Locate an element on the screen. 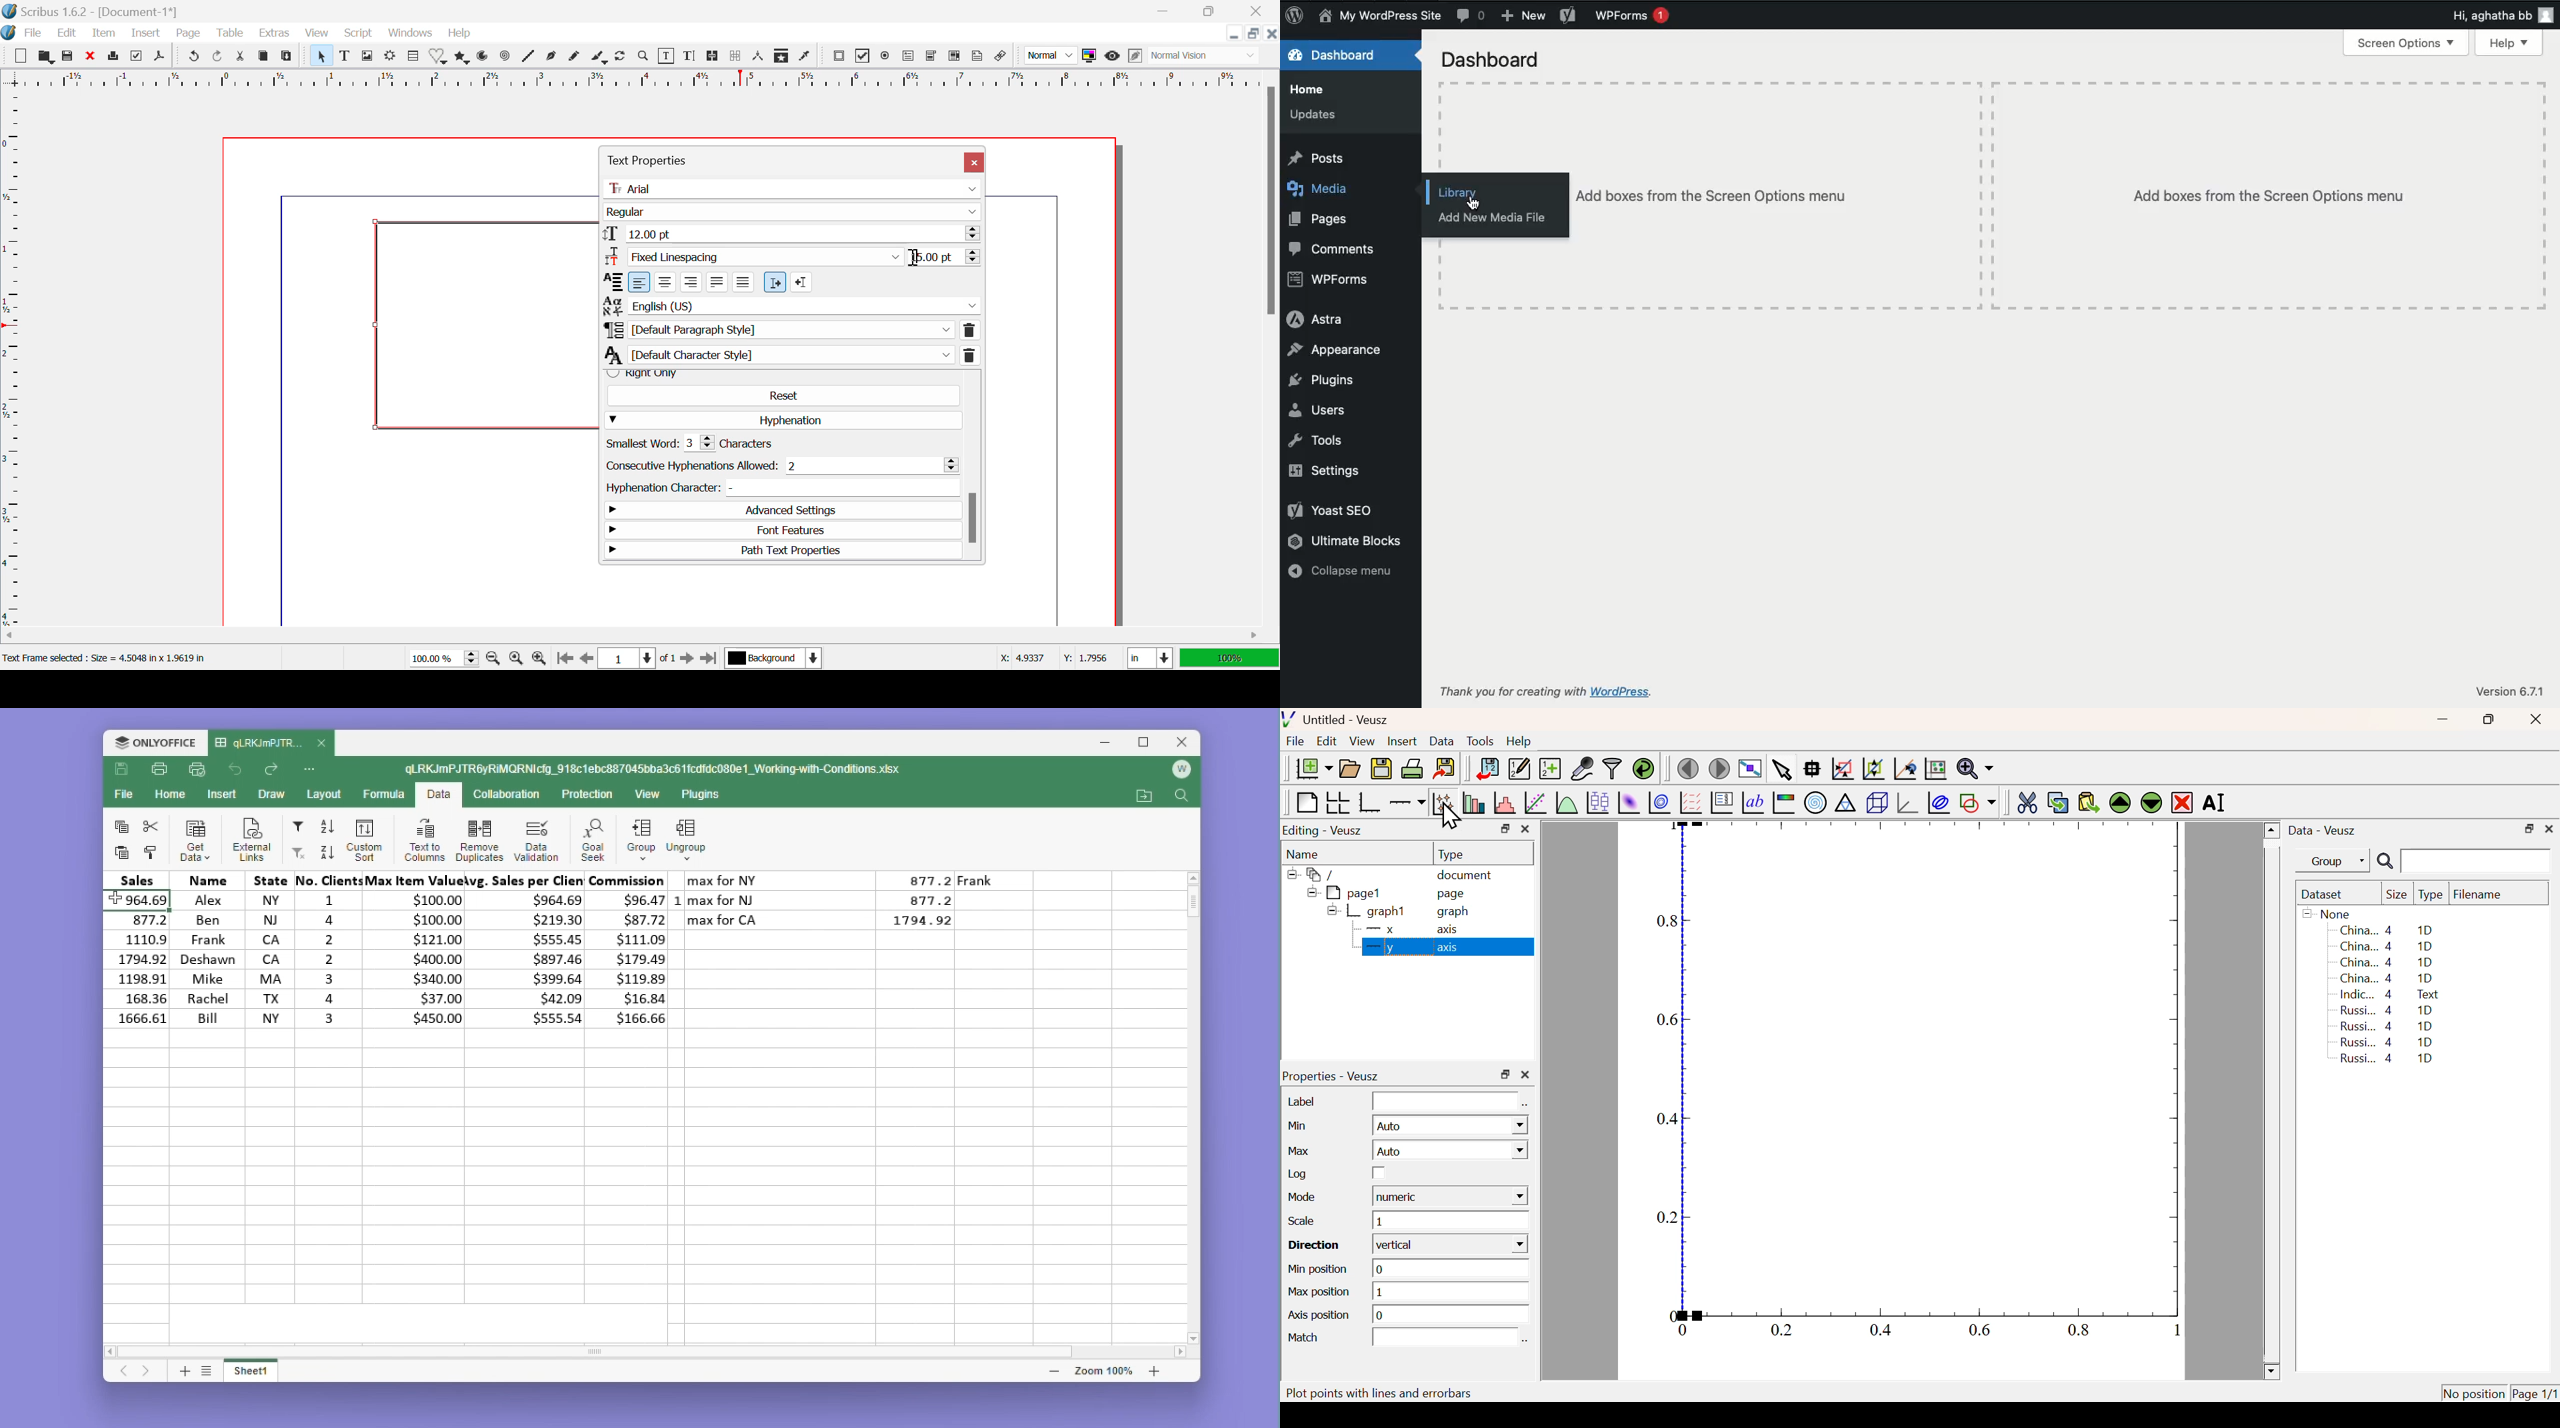 The image size is (2576, 1428). Ungroup is located at coordinates (687, 841).